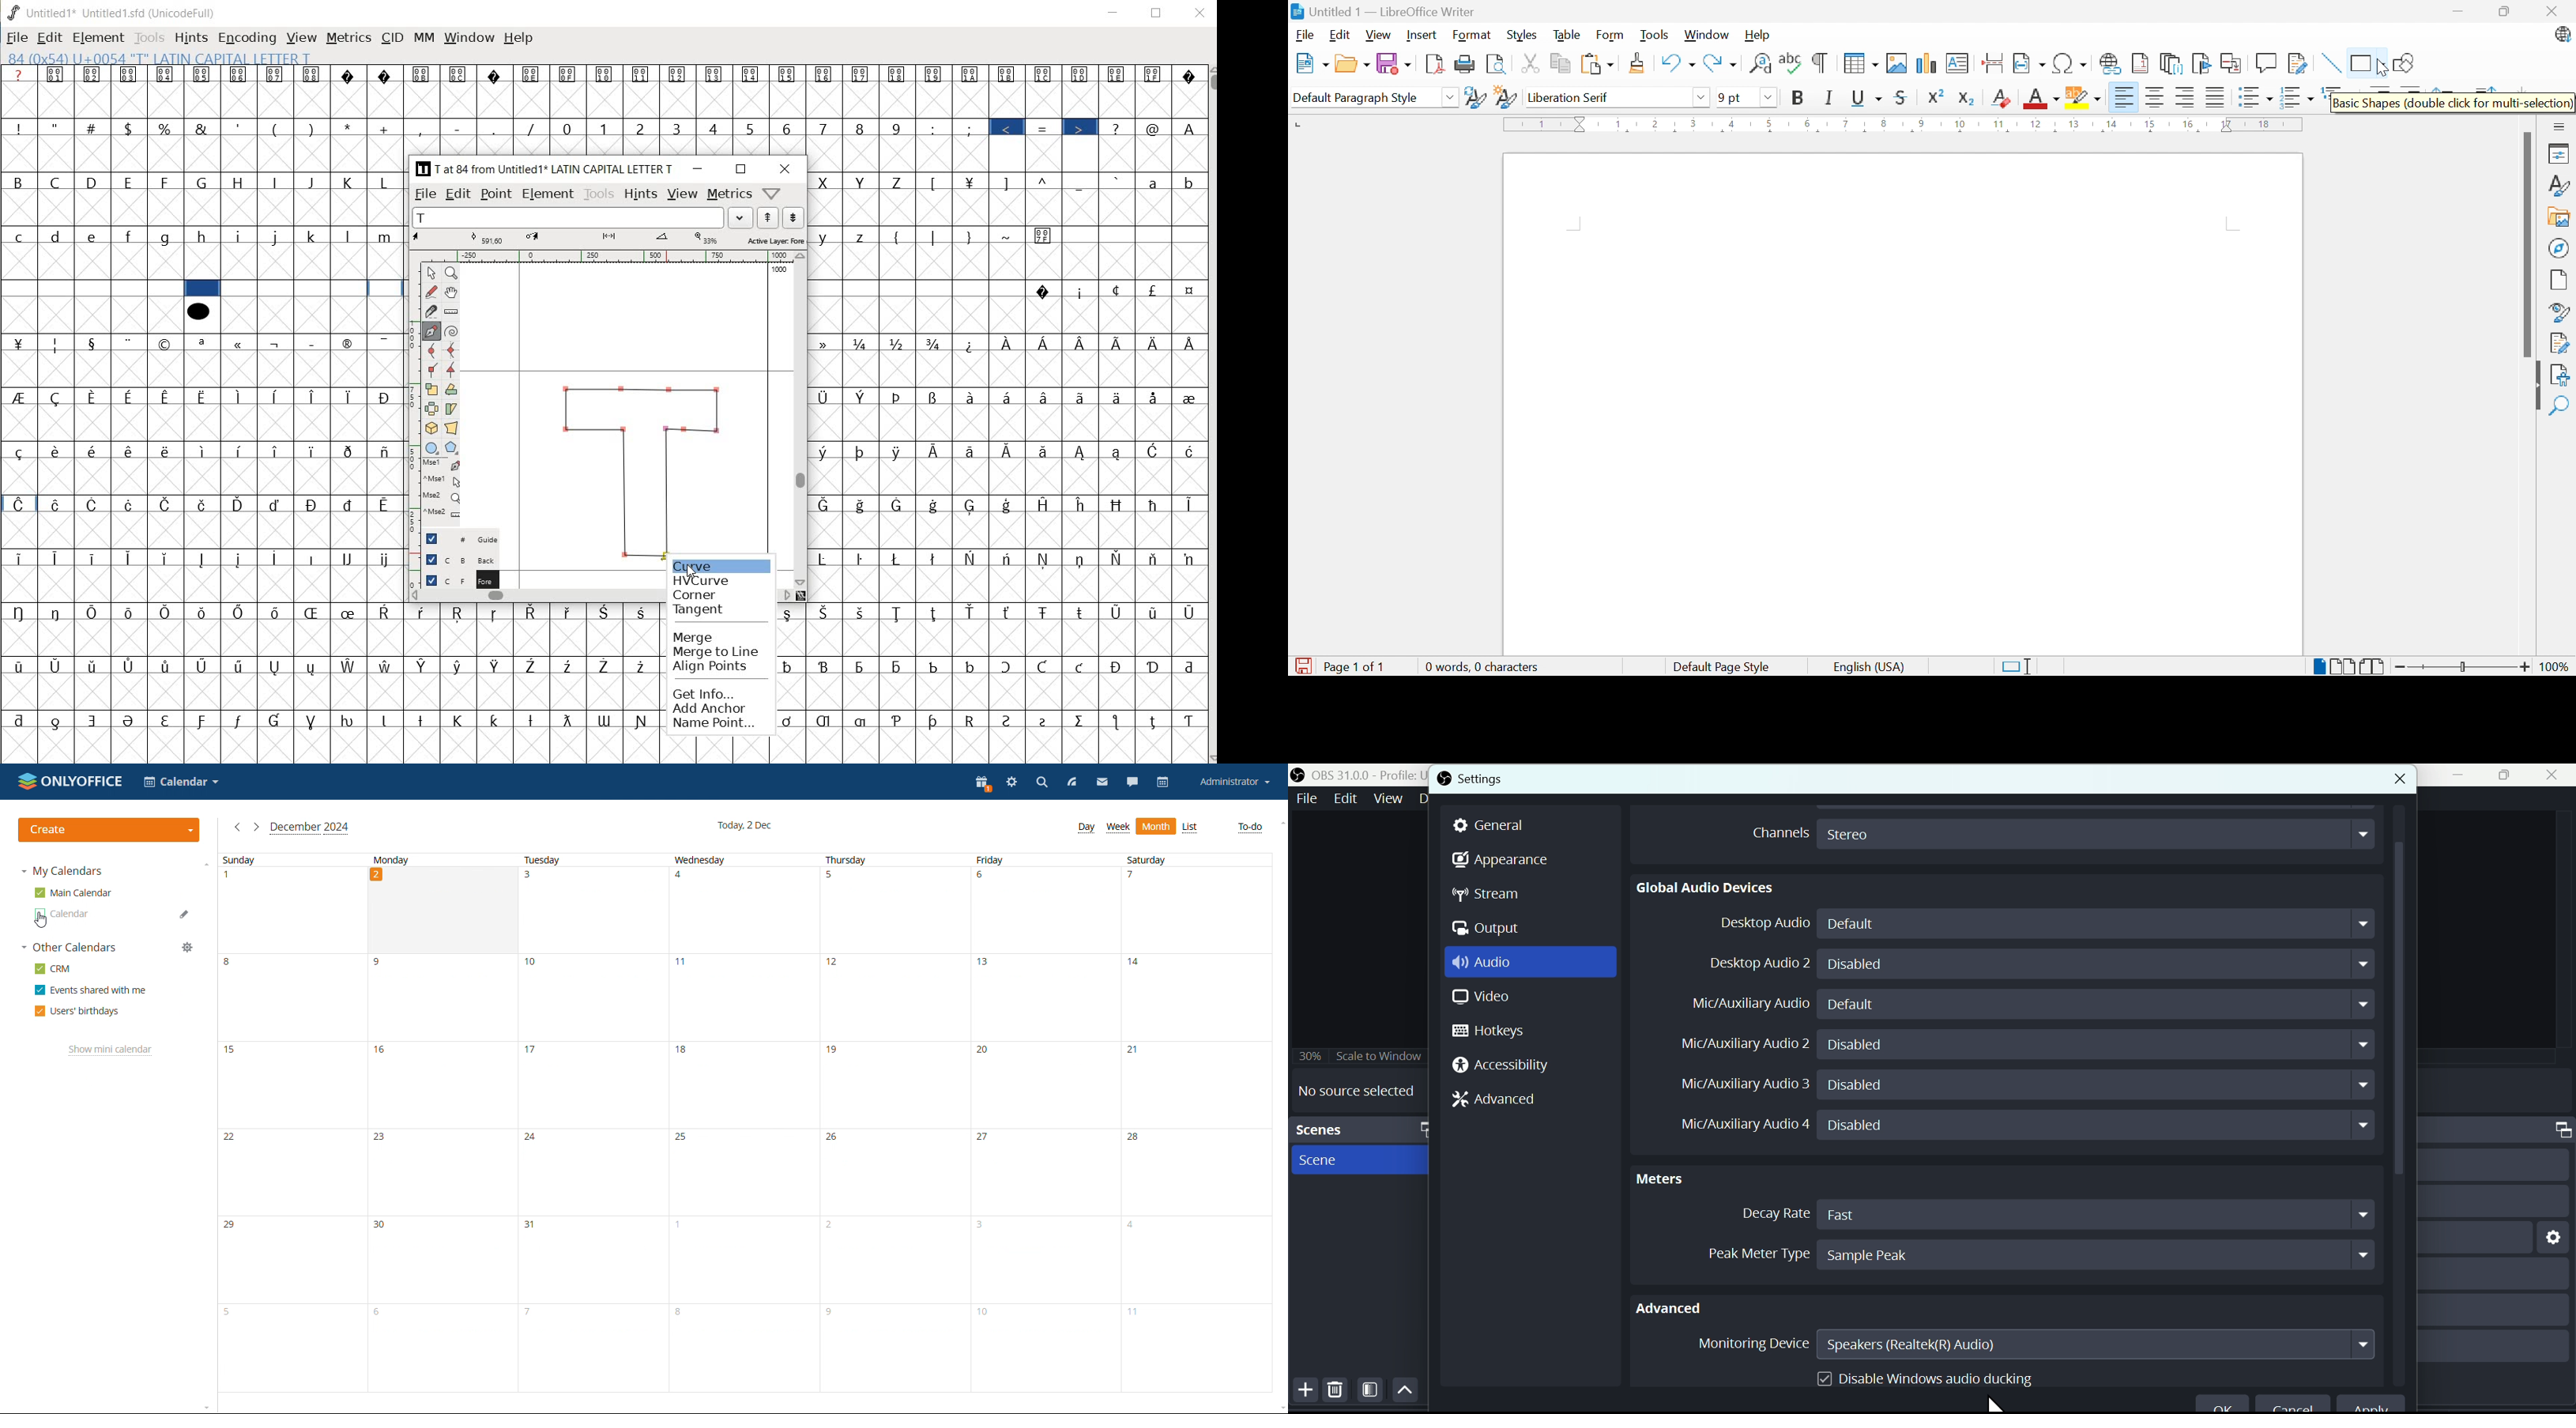 This screenshot has height=1428, width=2576. Describe the element at coordinates (2254, 99) in the screenshot. I see `Toggle unordered list` at that location.